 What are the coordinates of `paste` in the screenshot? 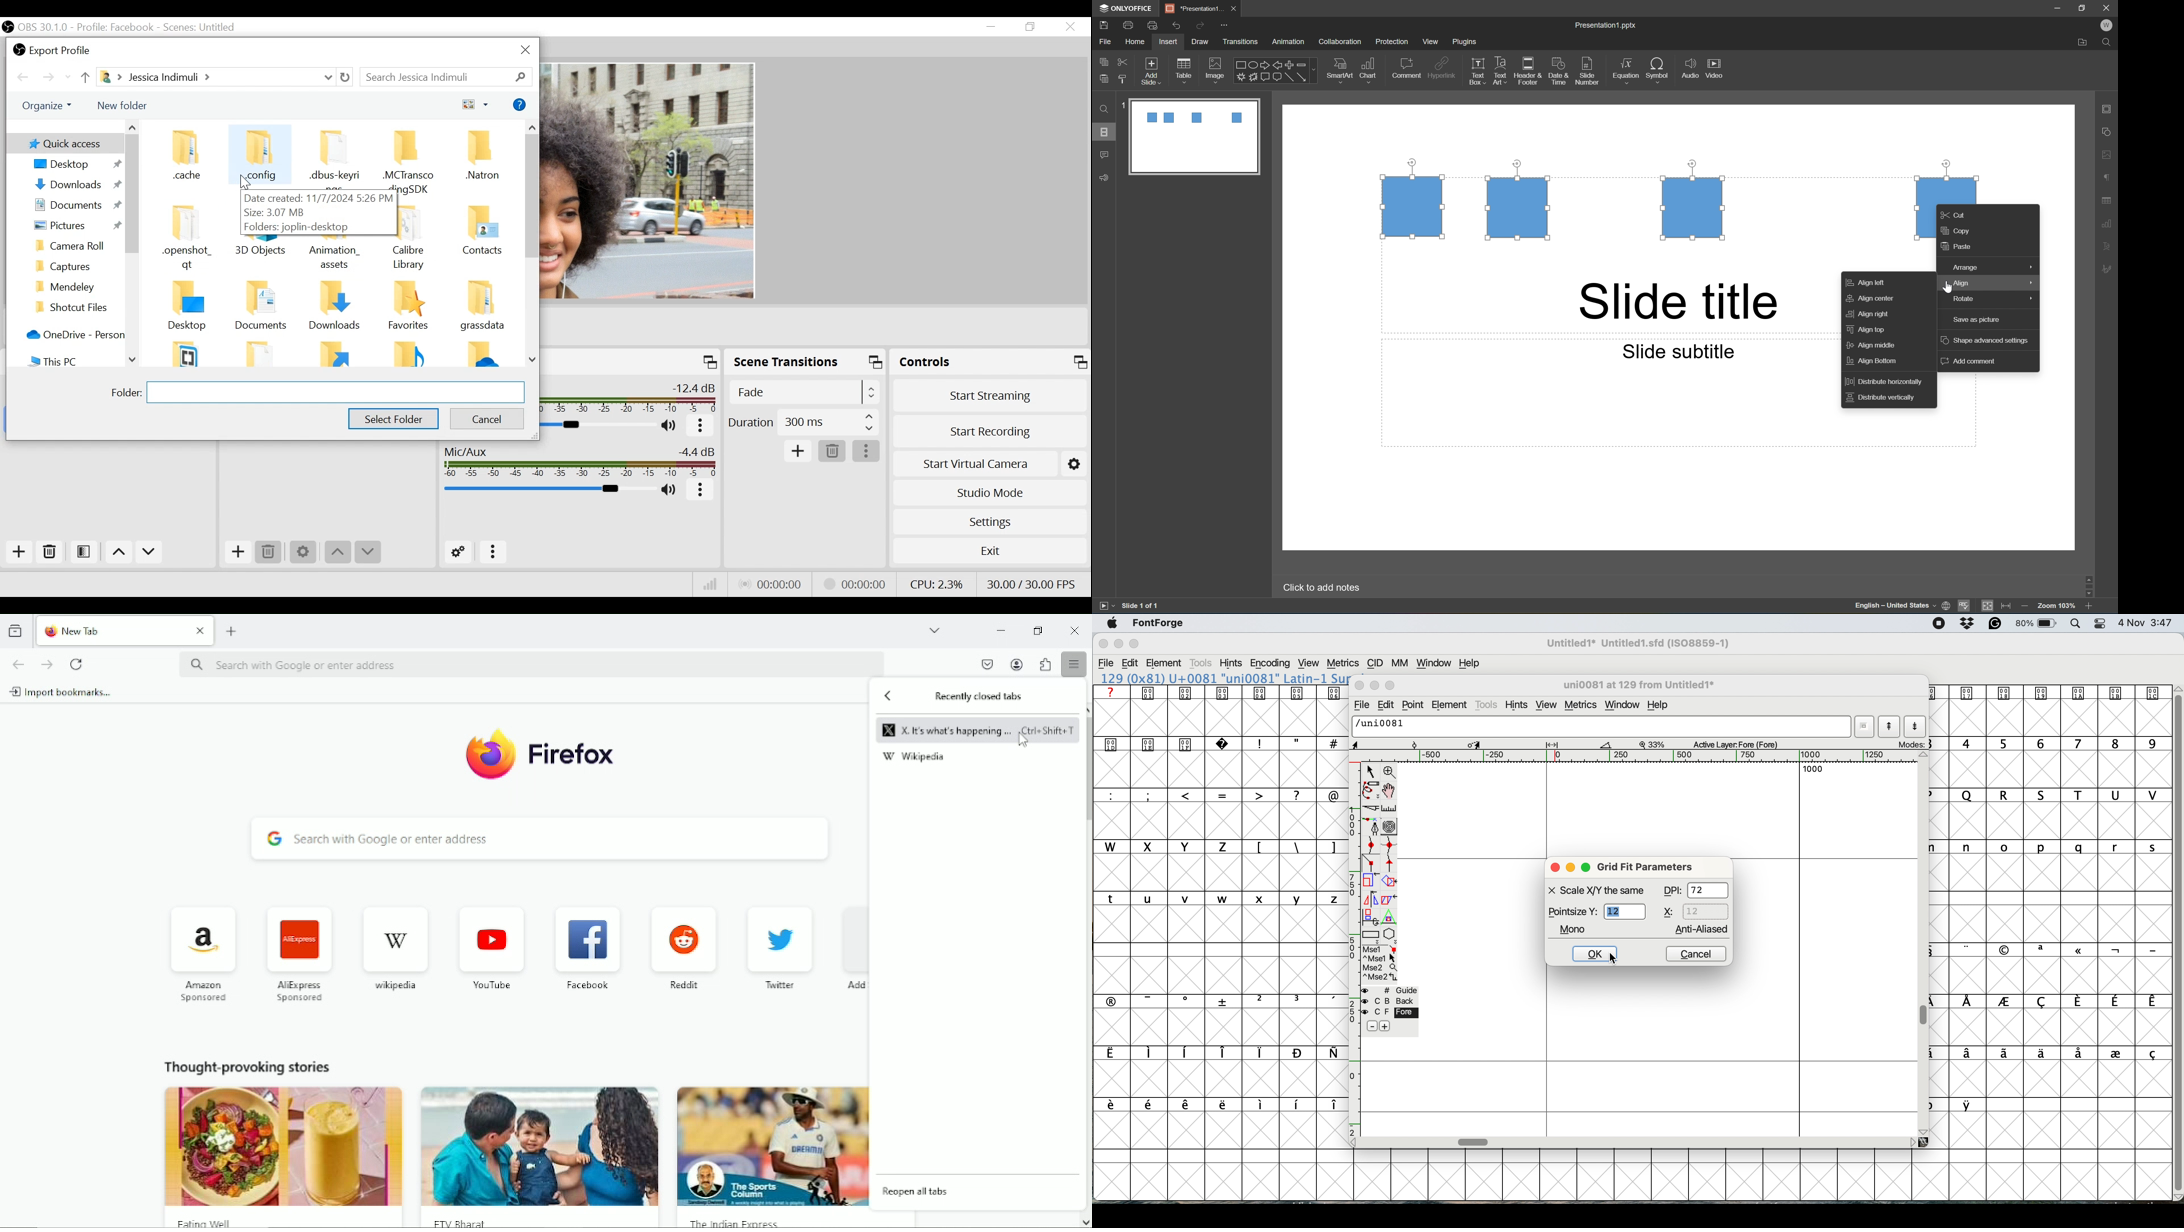 It's located at (1105, 79).